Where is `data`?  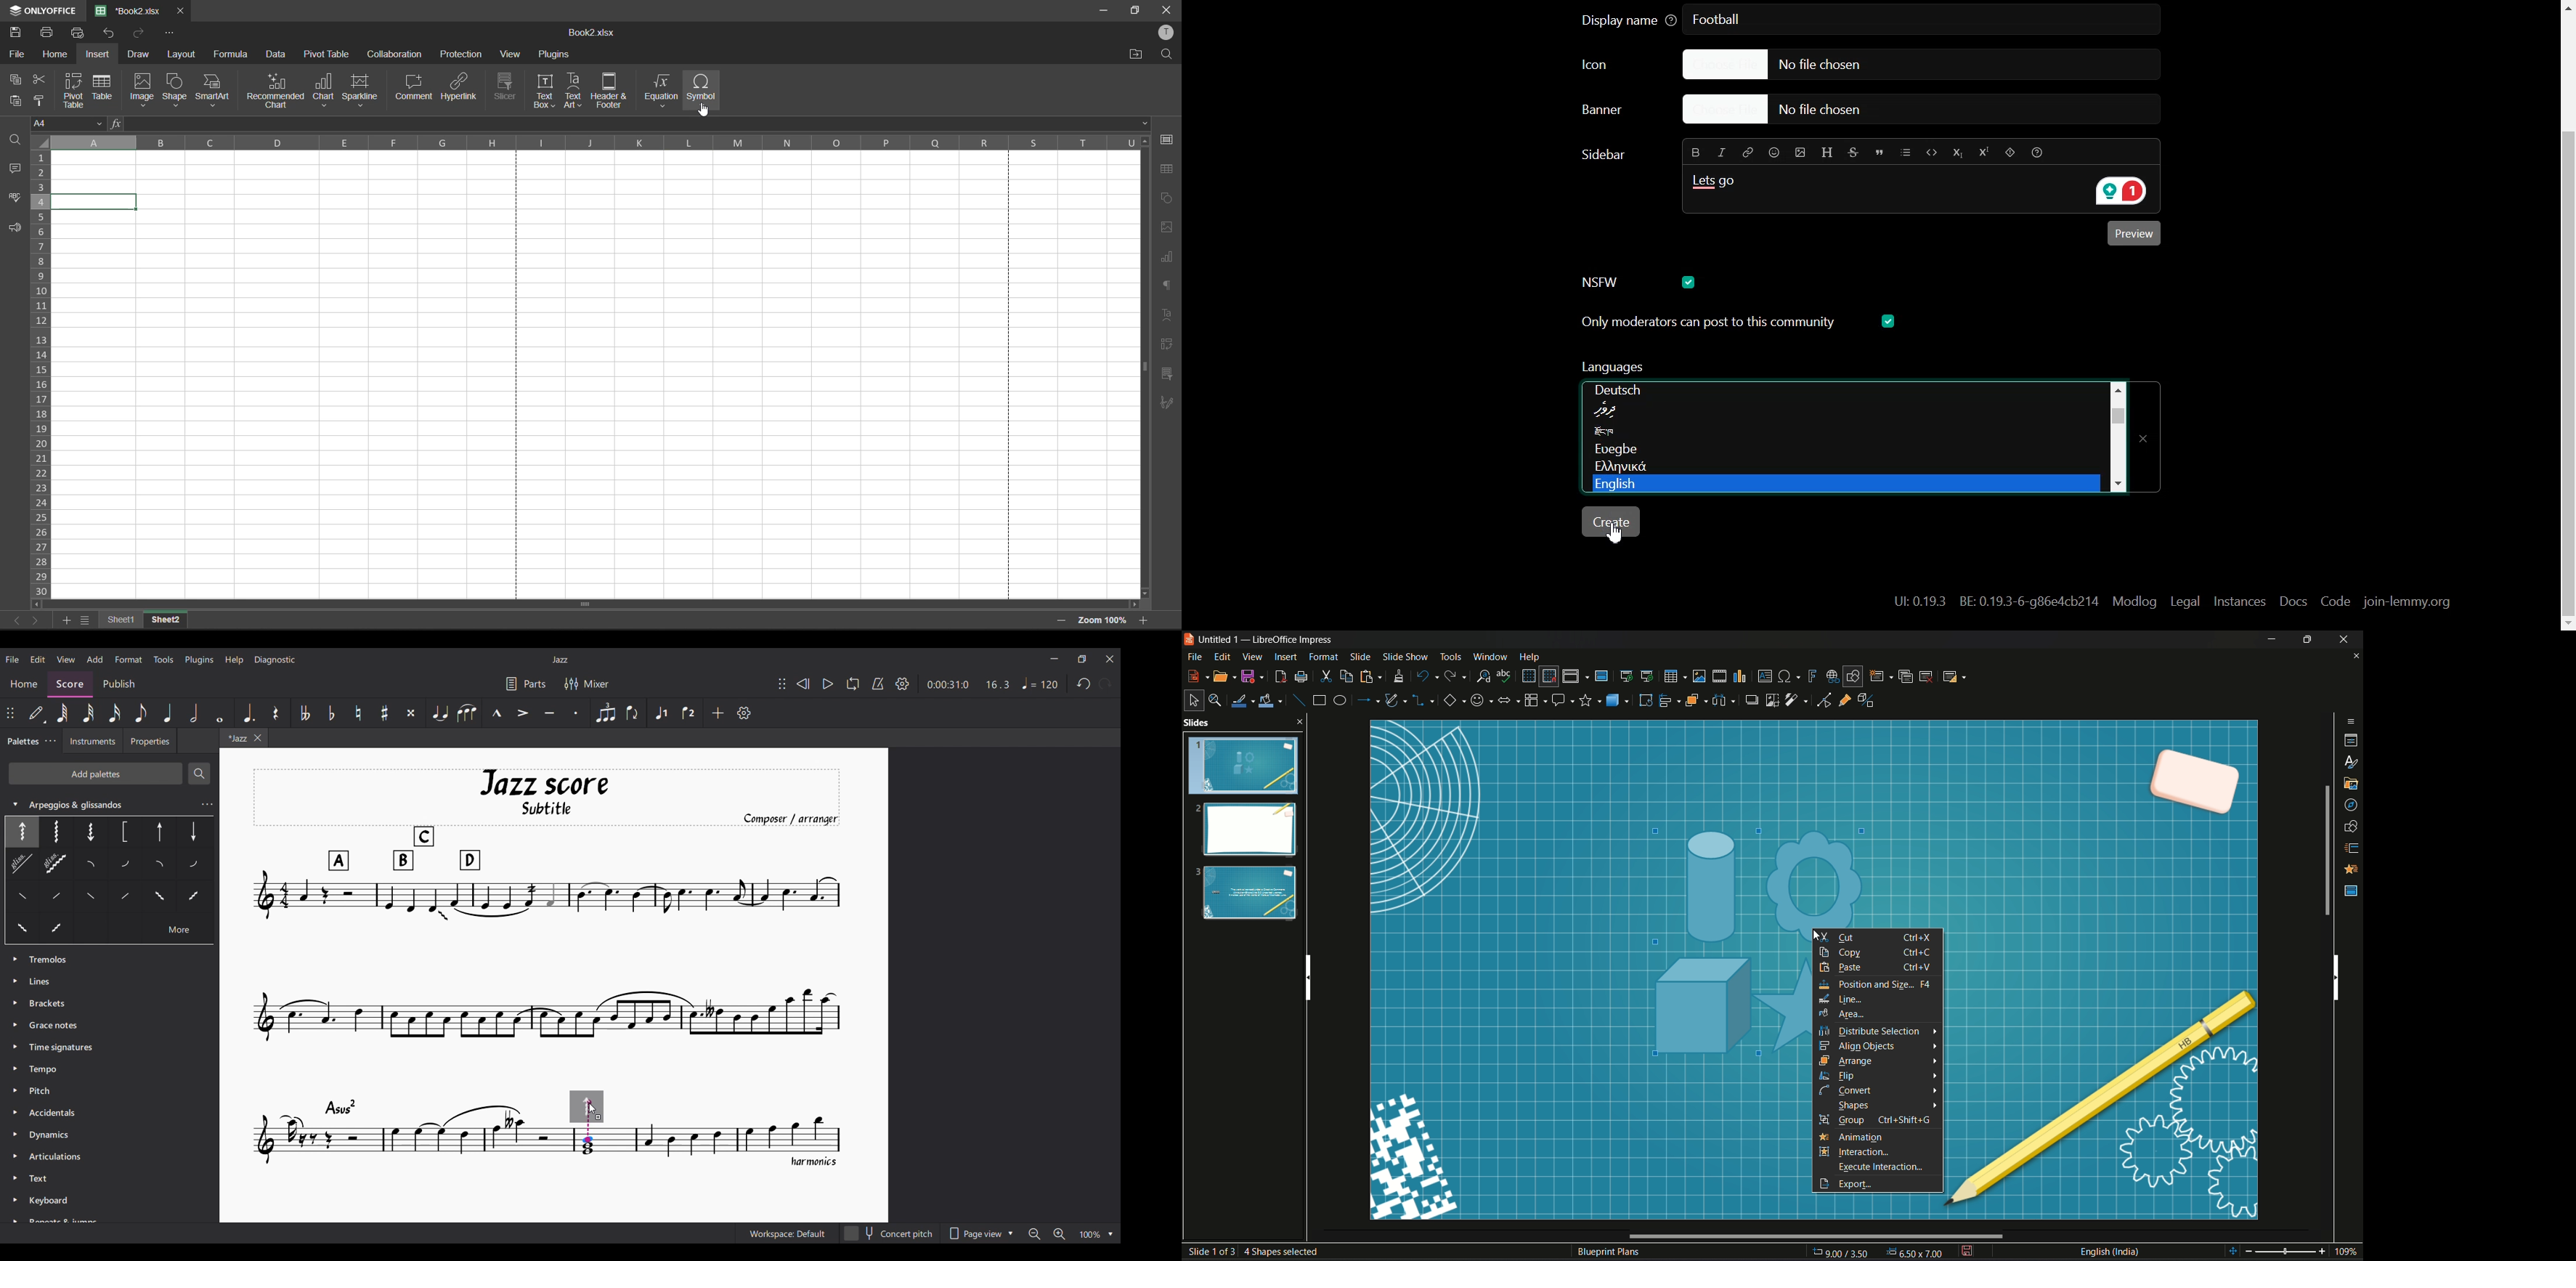
data is located at coordinates (275, 54).